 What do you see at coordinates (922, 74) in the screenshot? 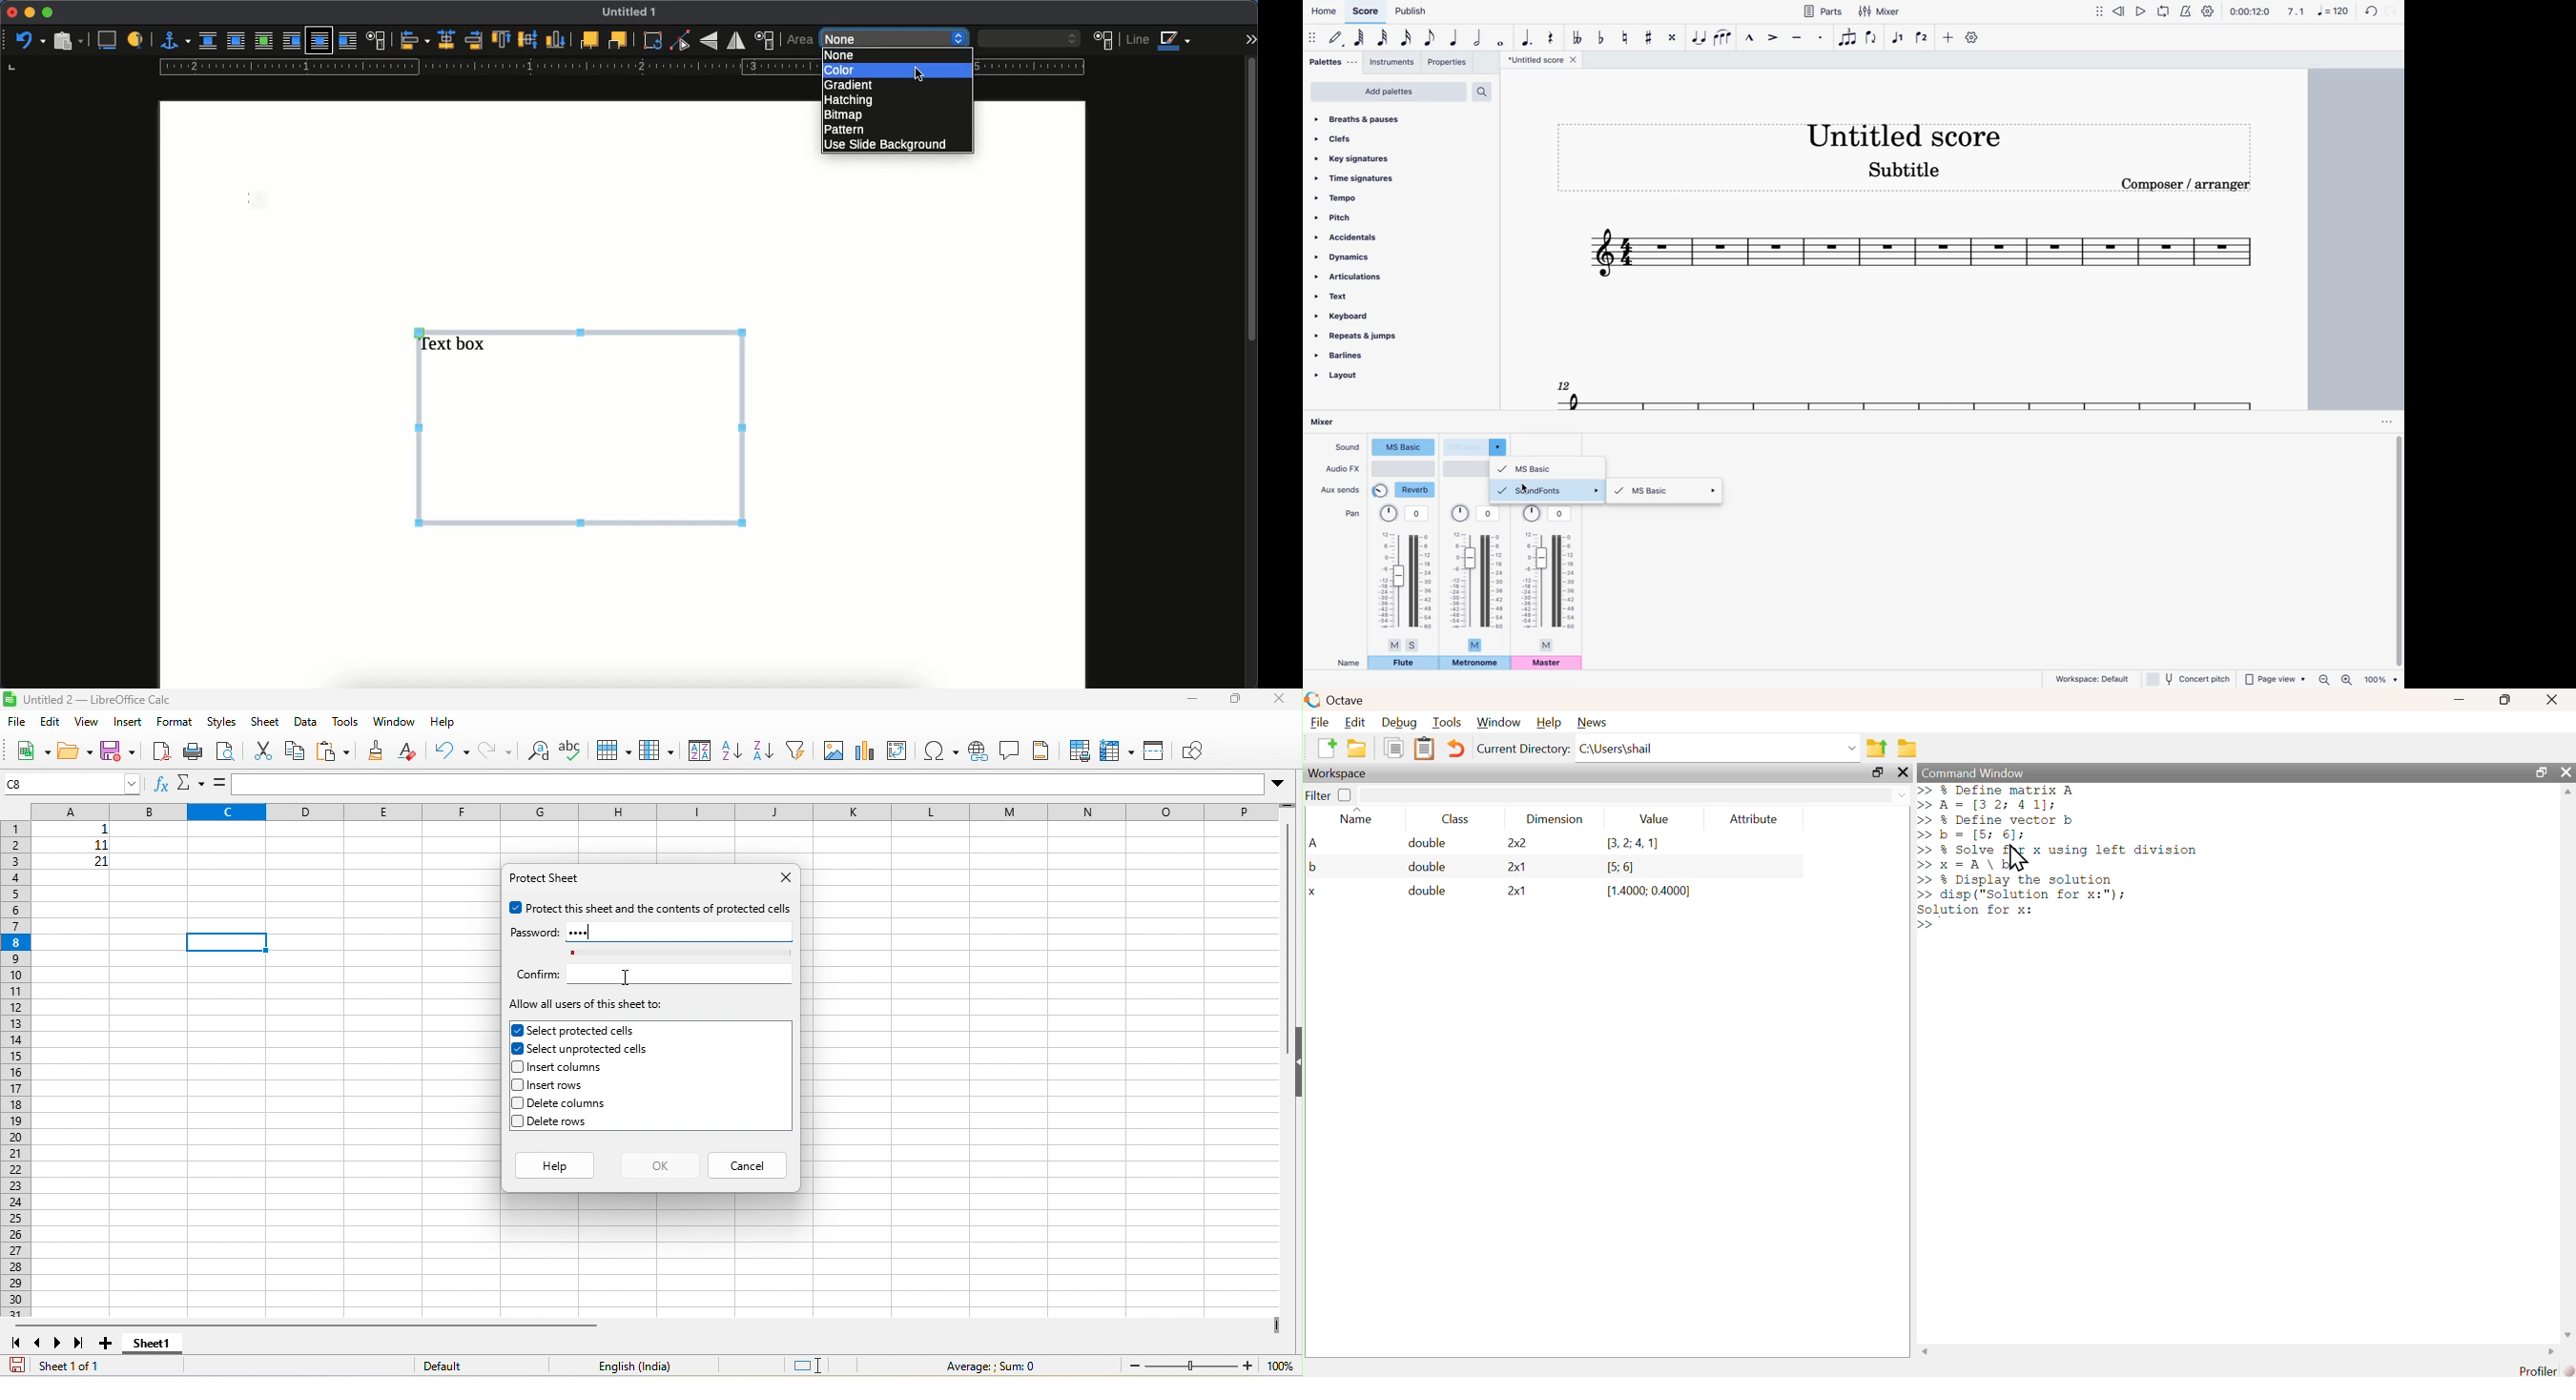
I see `cursor` at bounding box center [922, 74].